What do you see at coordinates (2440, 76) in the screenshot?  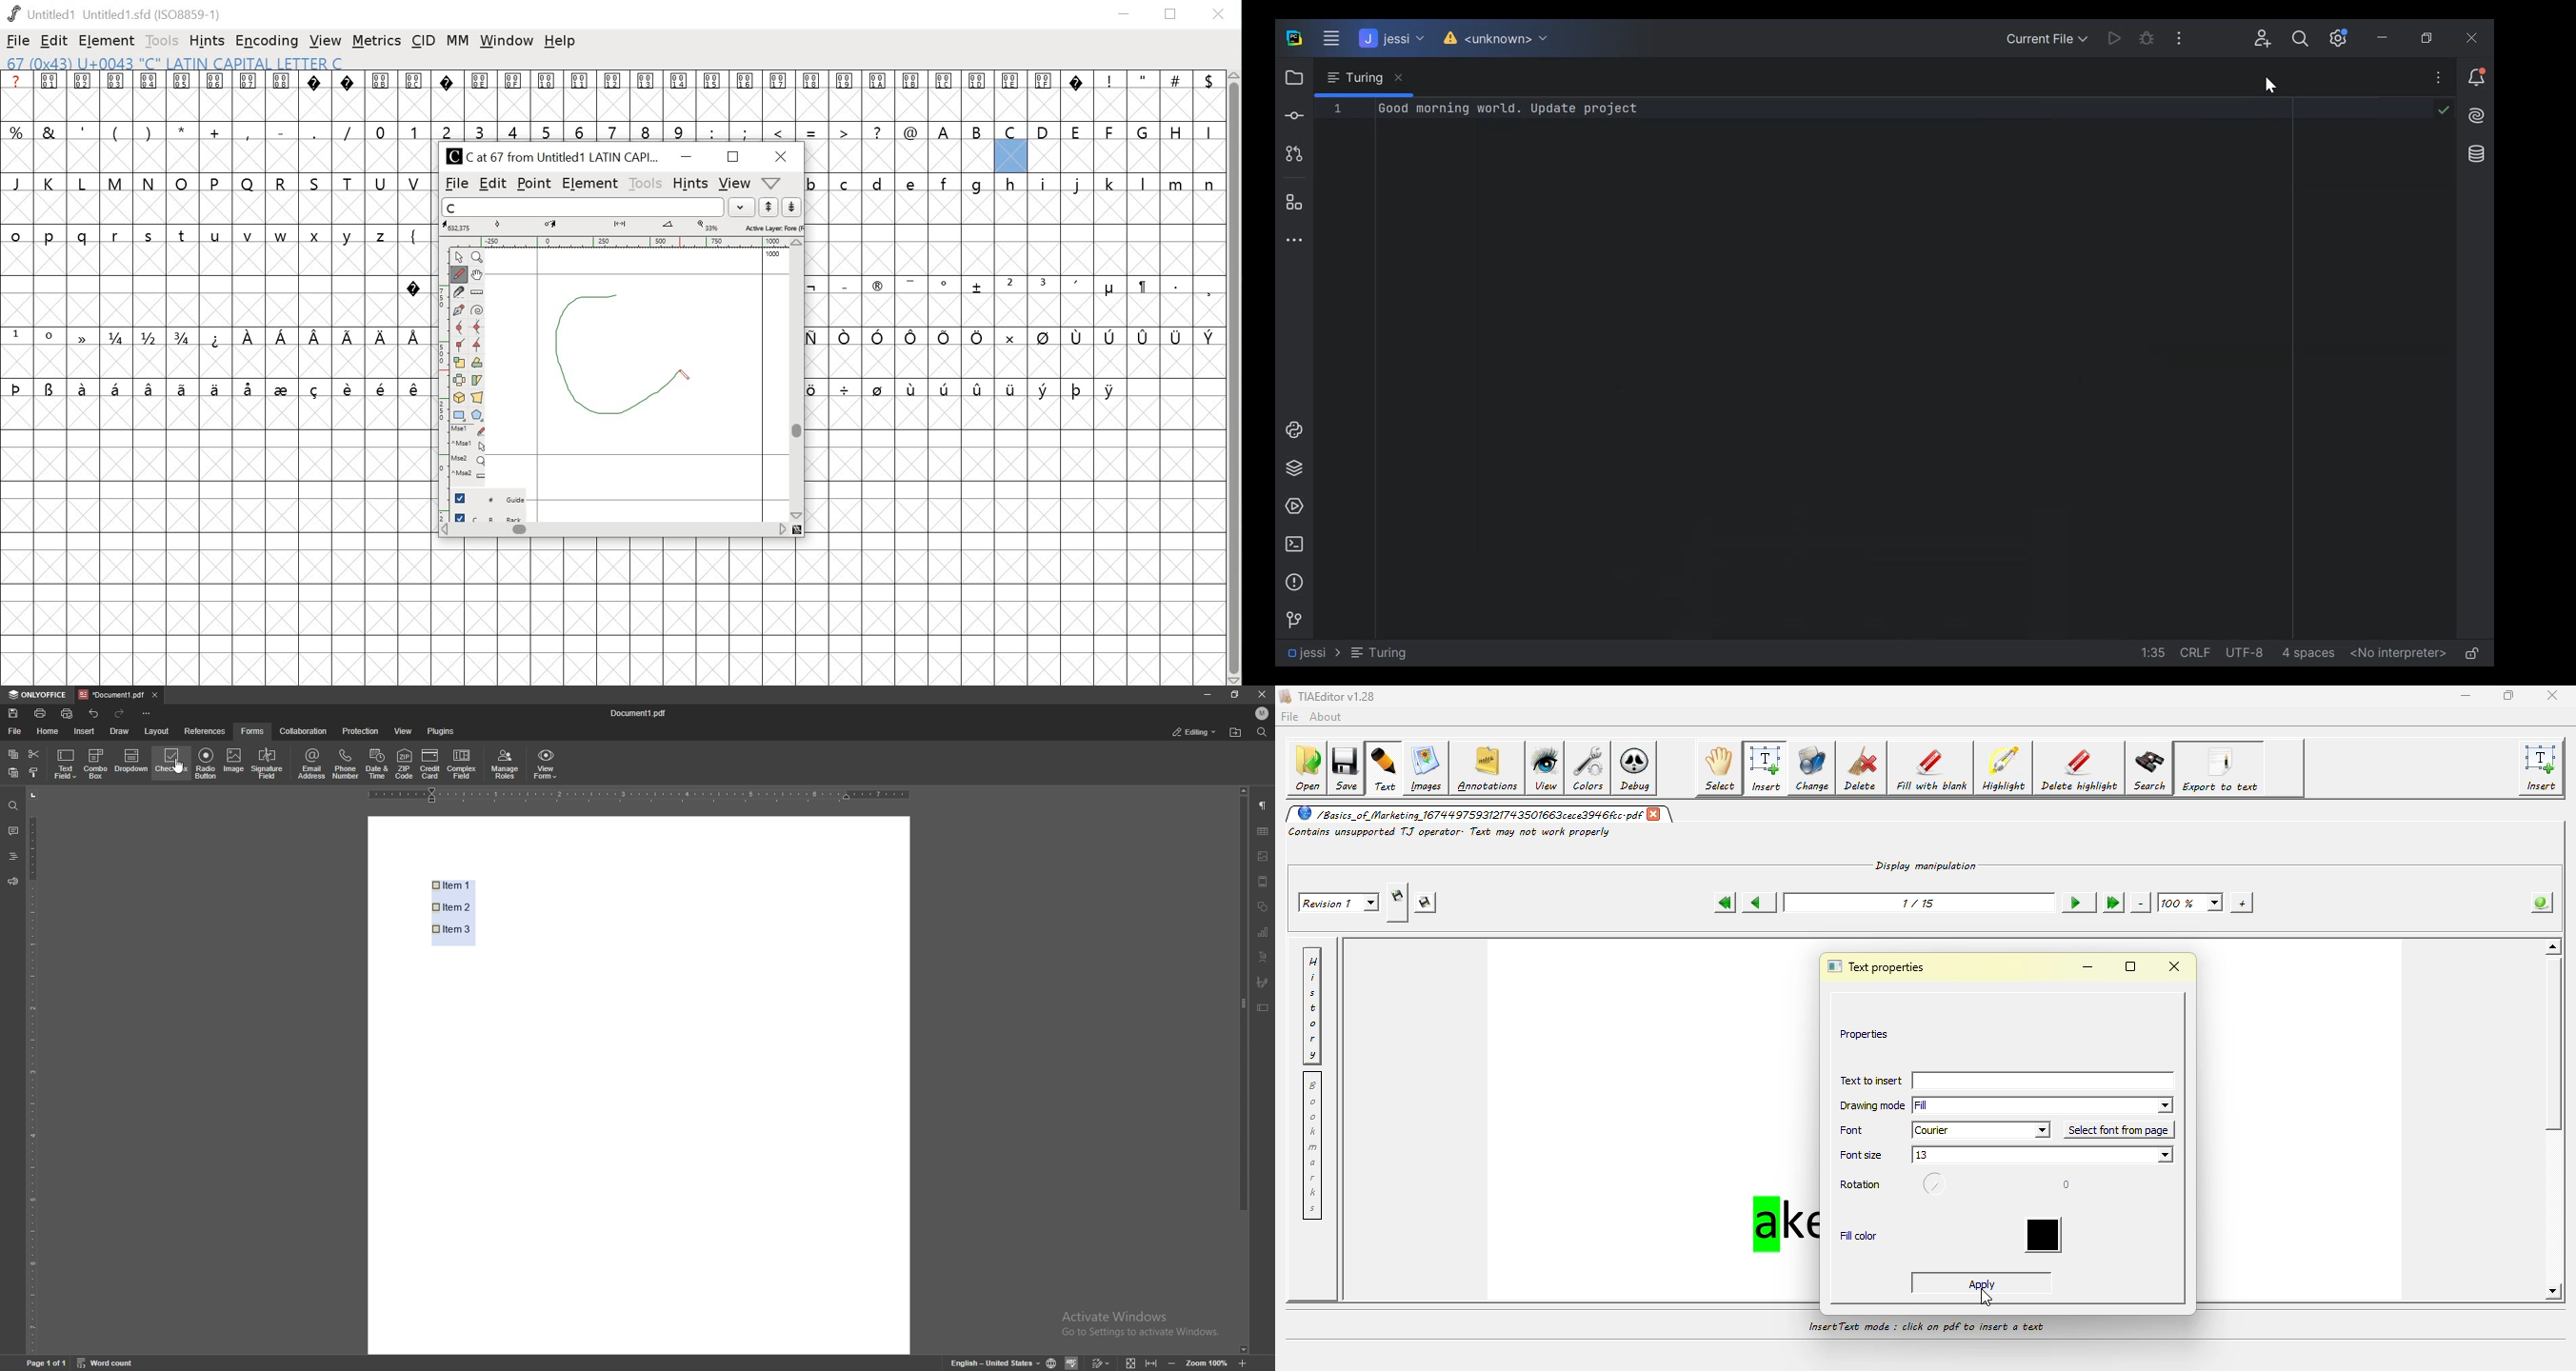 I see `more` at bounding box center [2440, 76].